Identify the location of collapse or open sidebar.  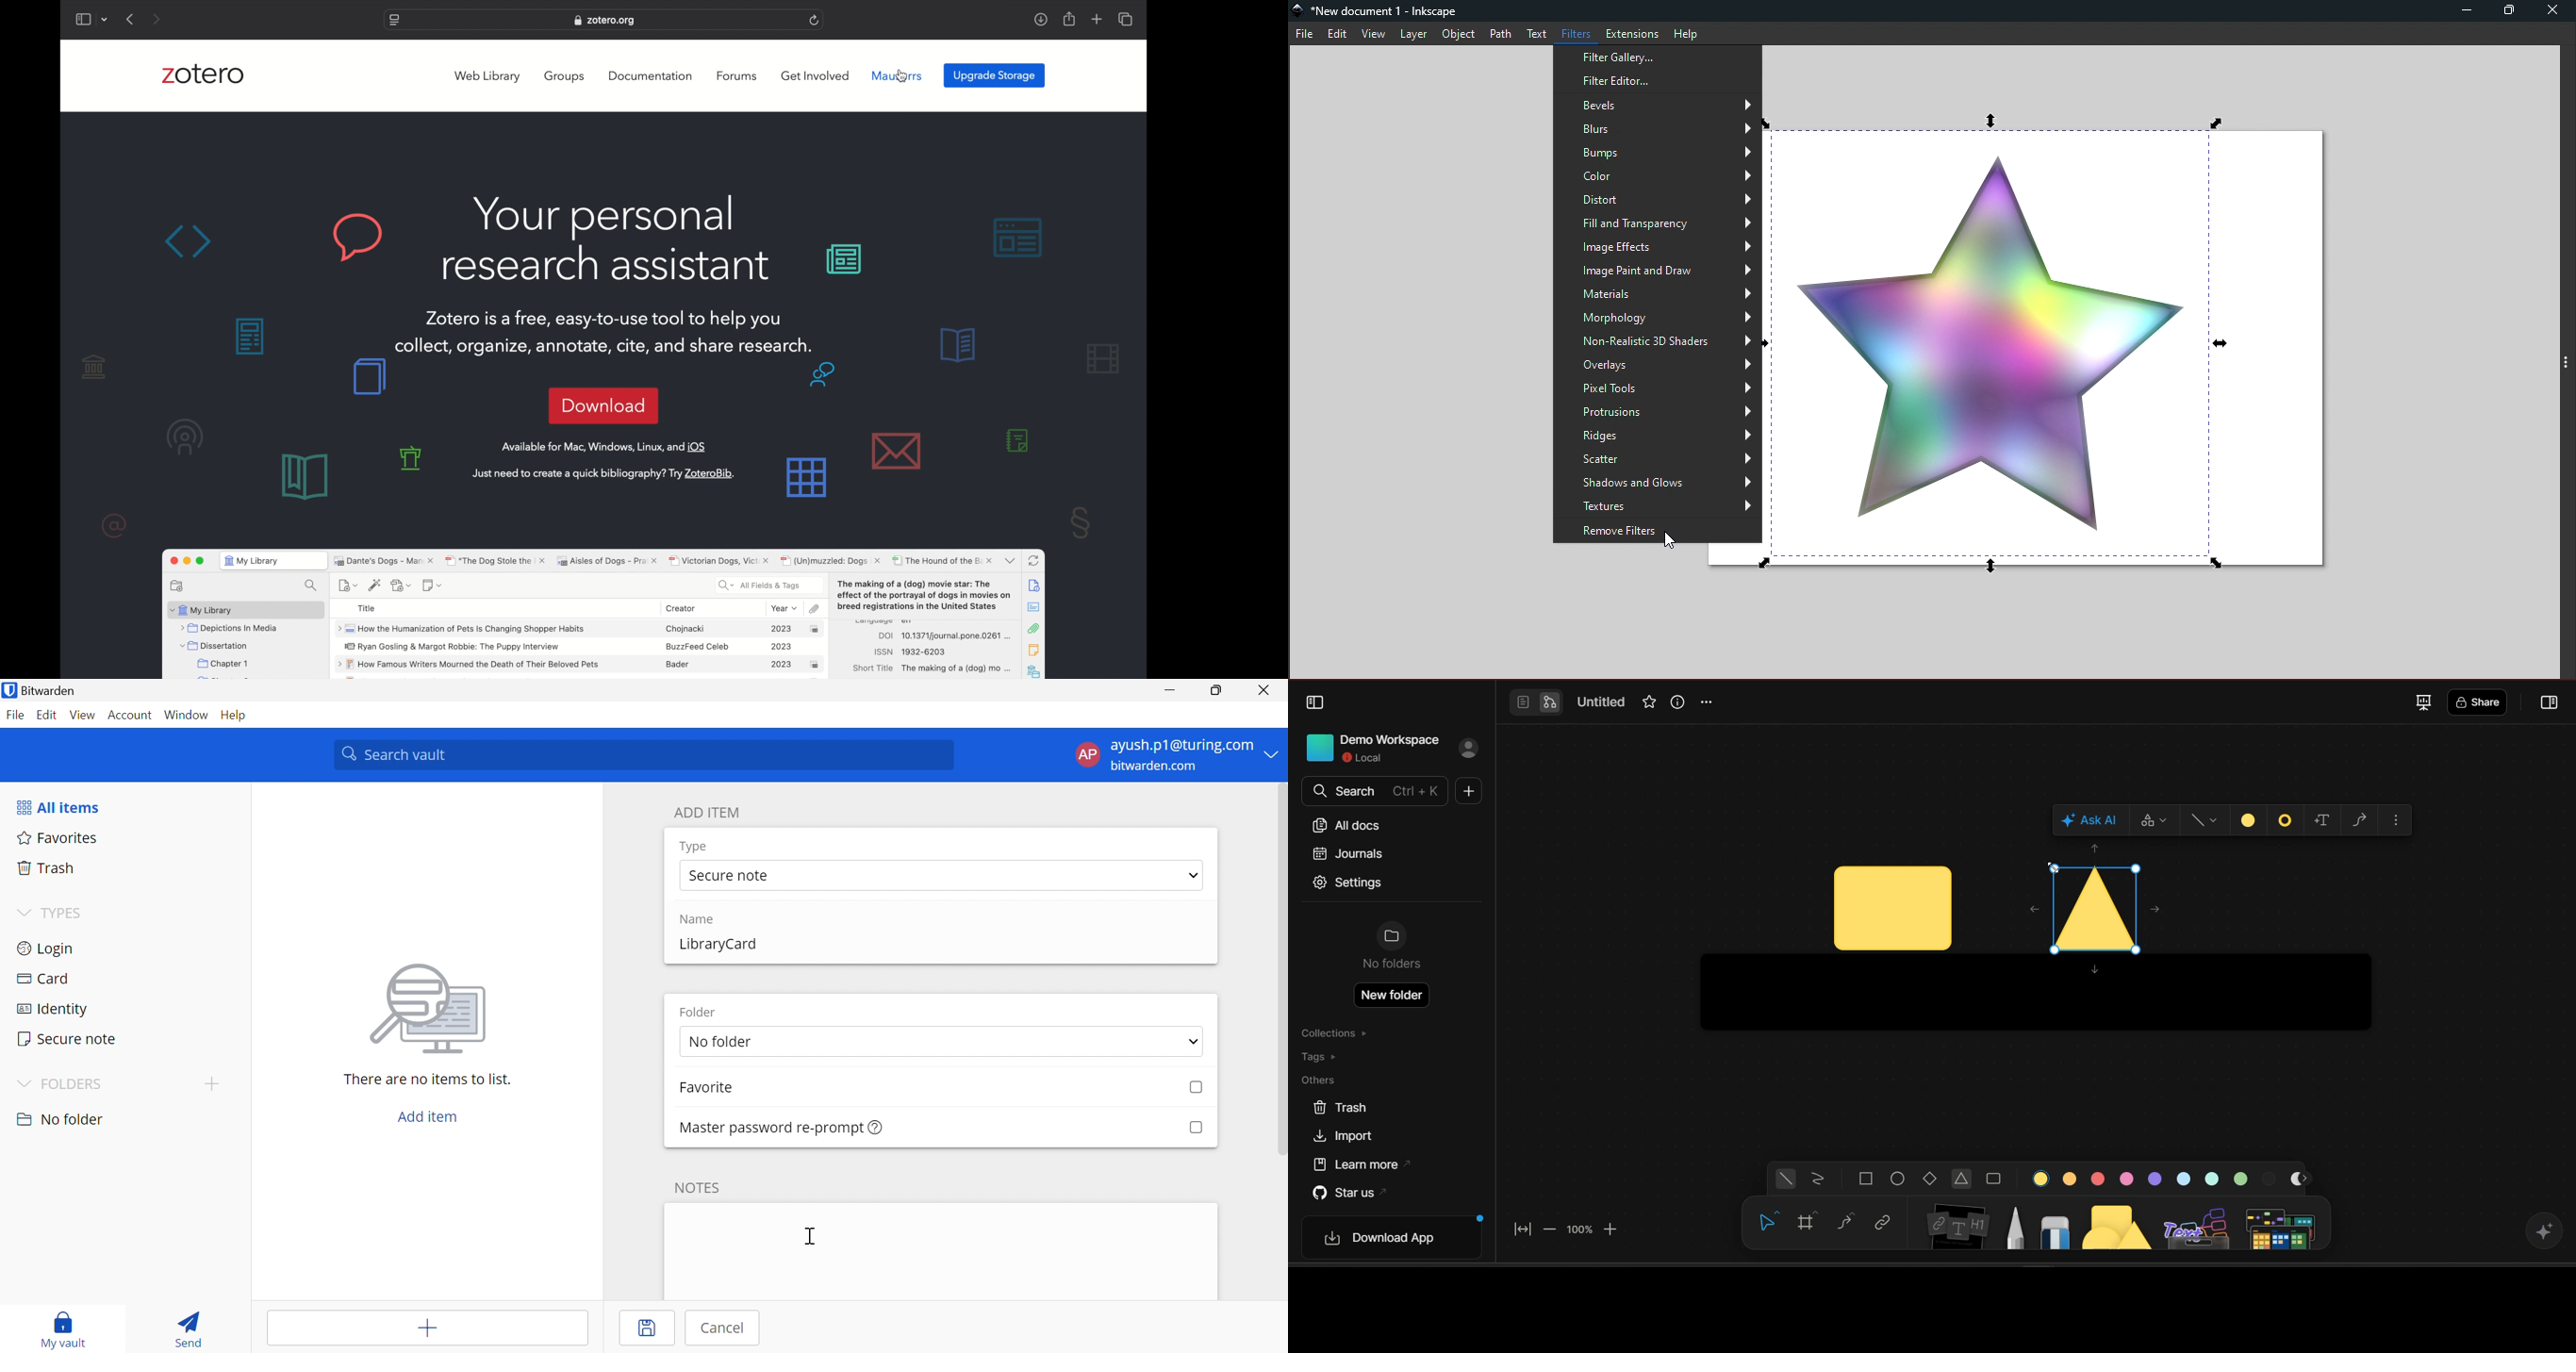
(2551, 704).